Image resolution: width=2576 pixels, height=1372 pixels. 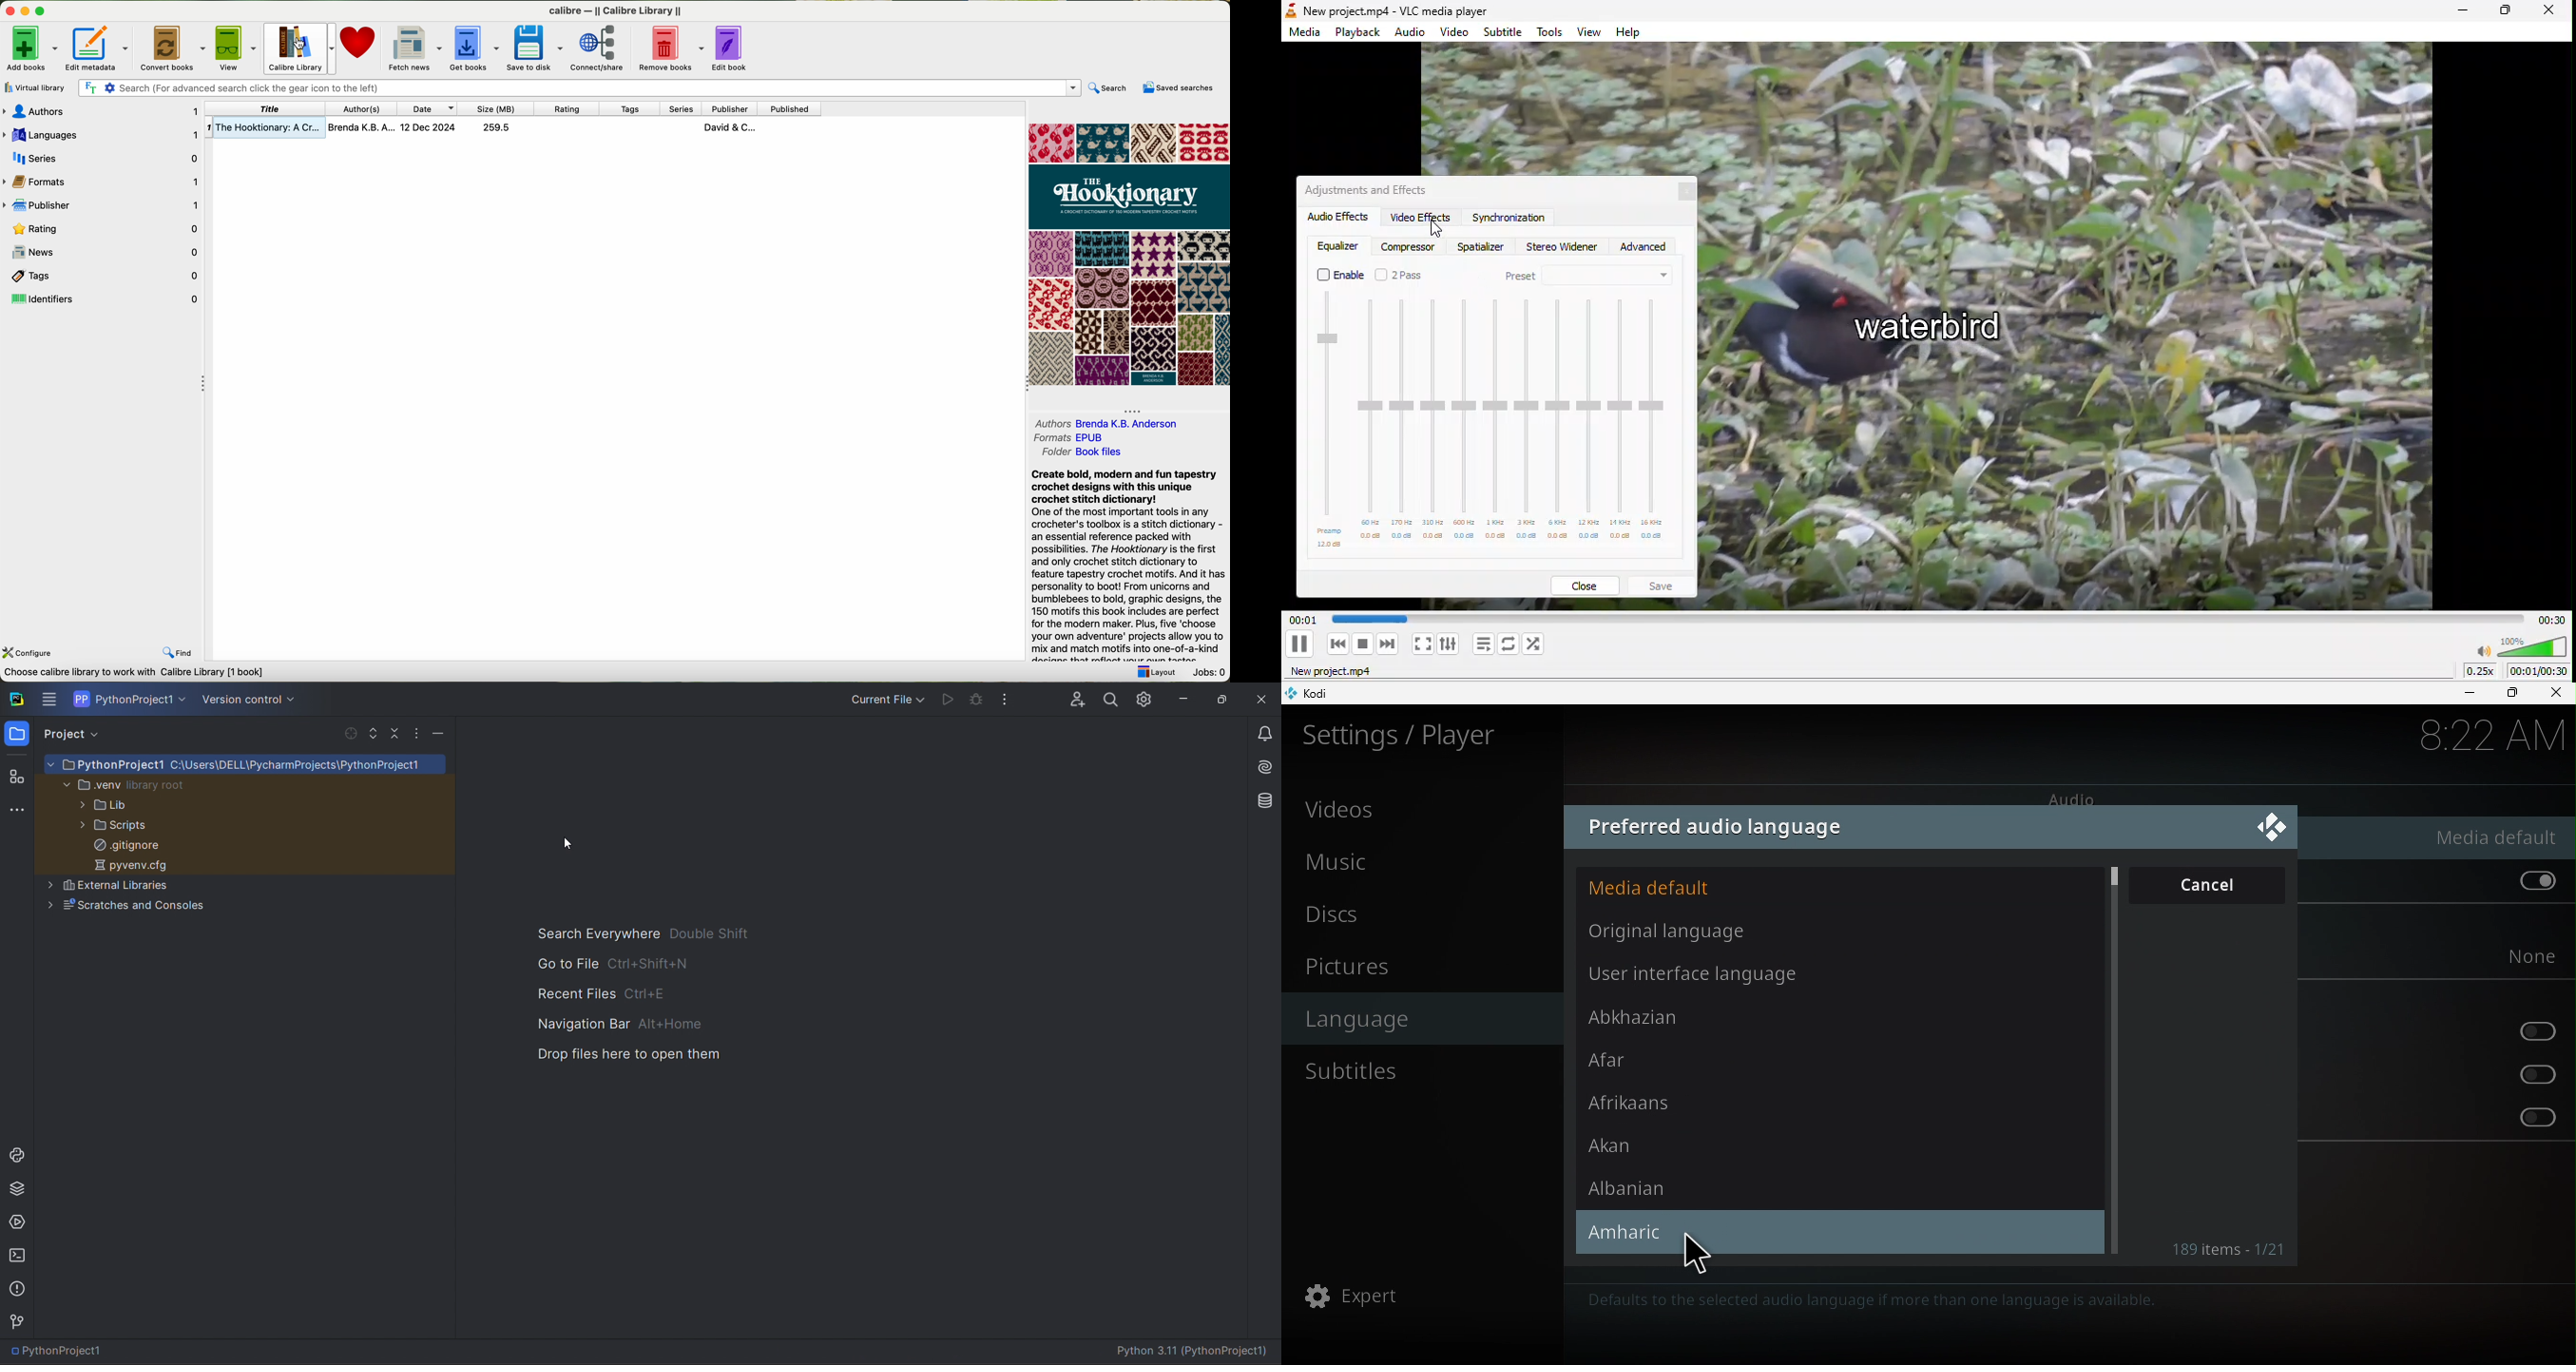 I want to click on save to disk, so click(x=536, y=48).